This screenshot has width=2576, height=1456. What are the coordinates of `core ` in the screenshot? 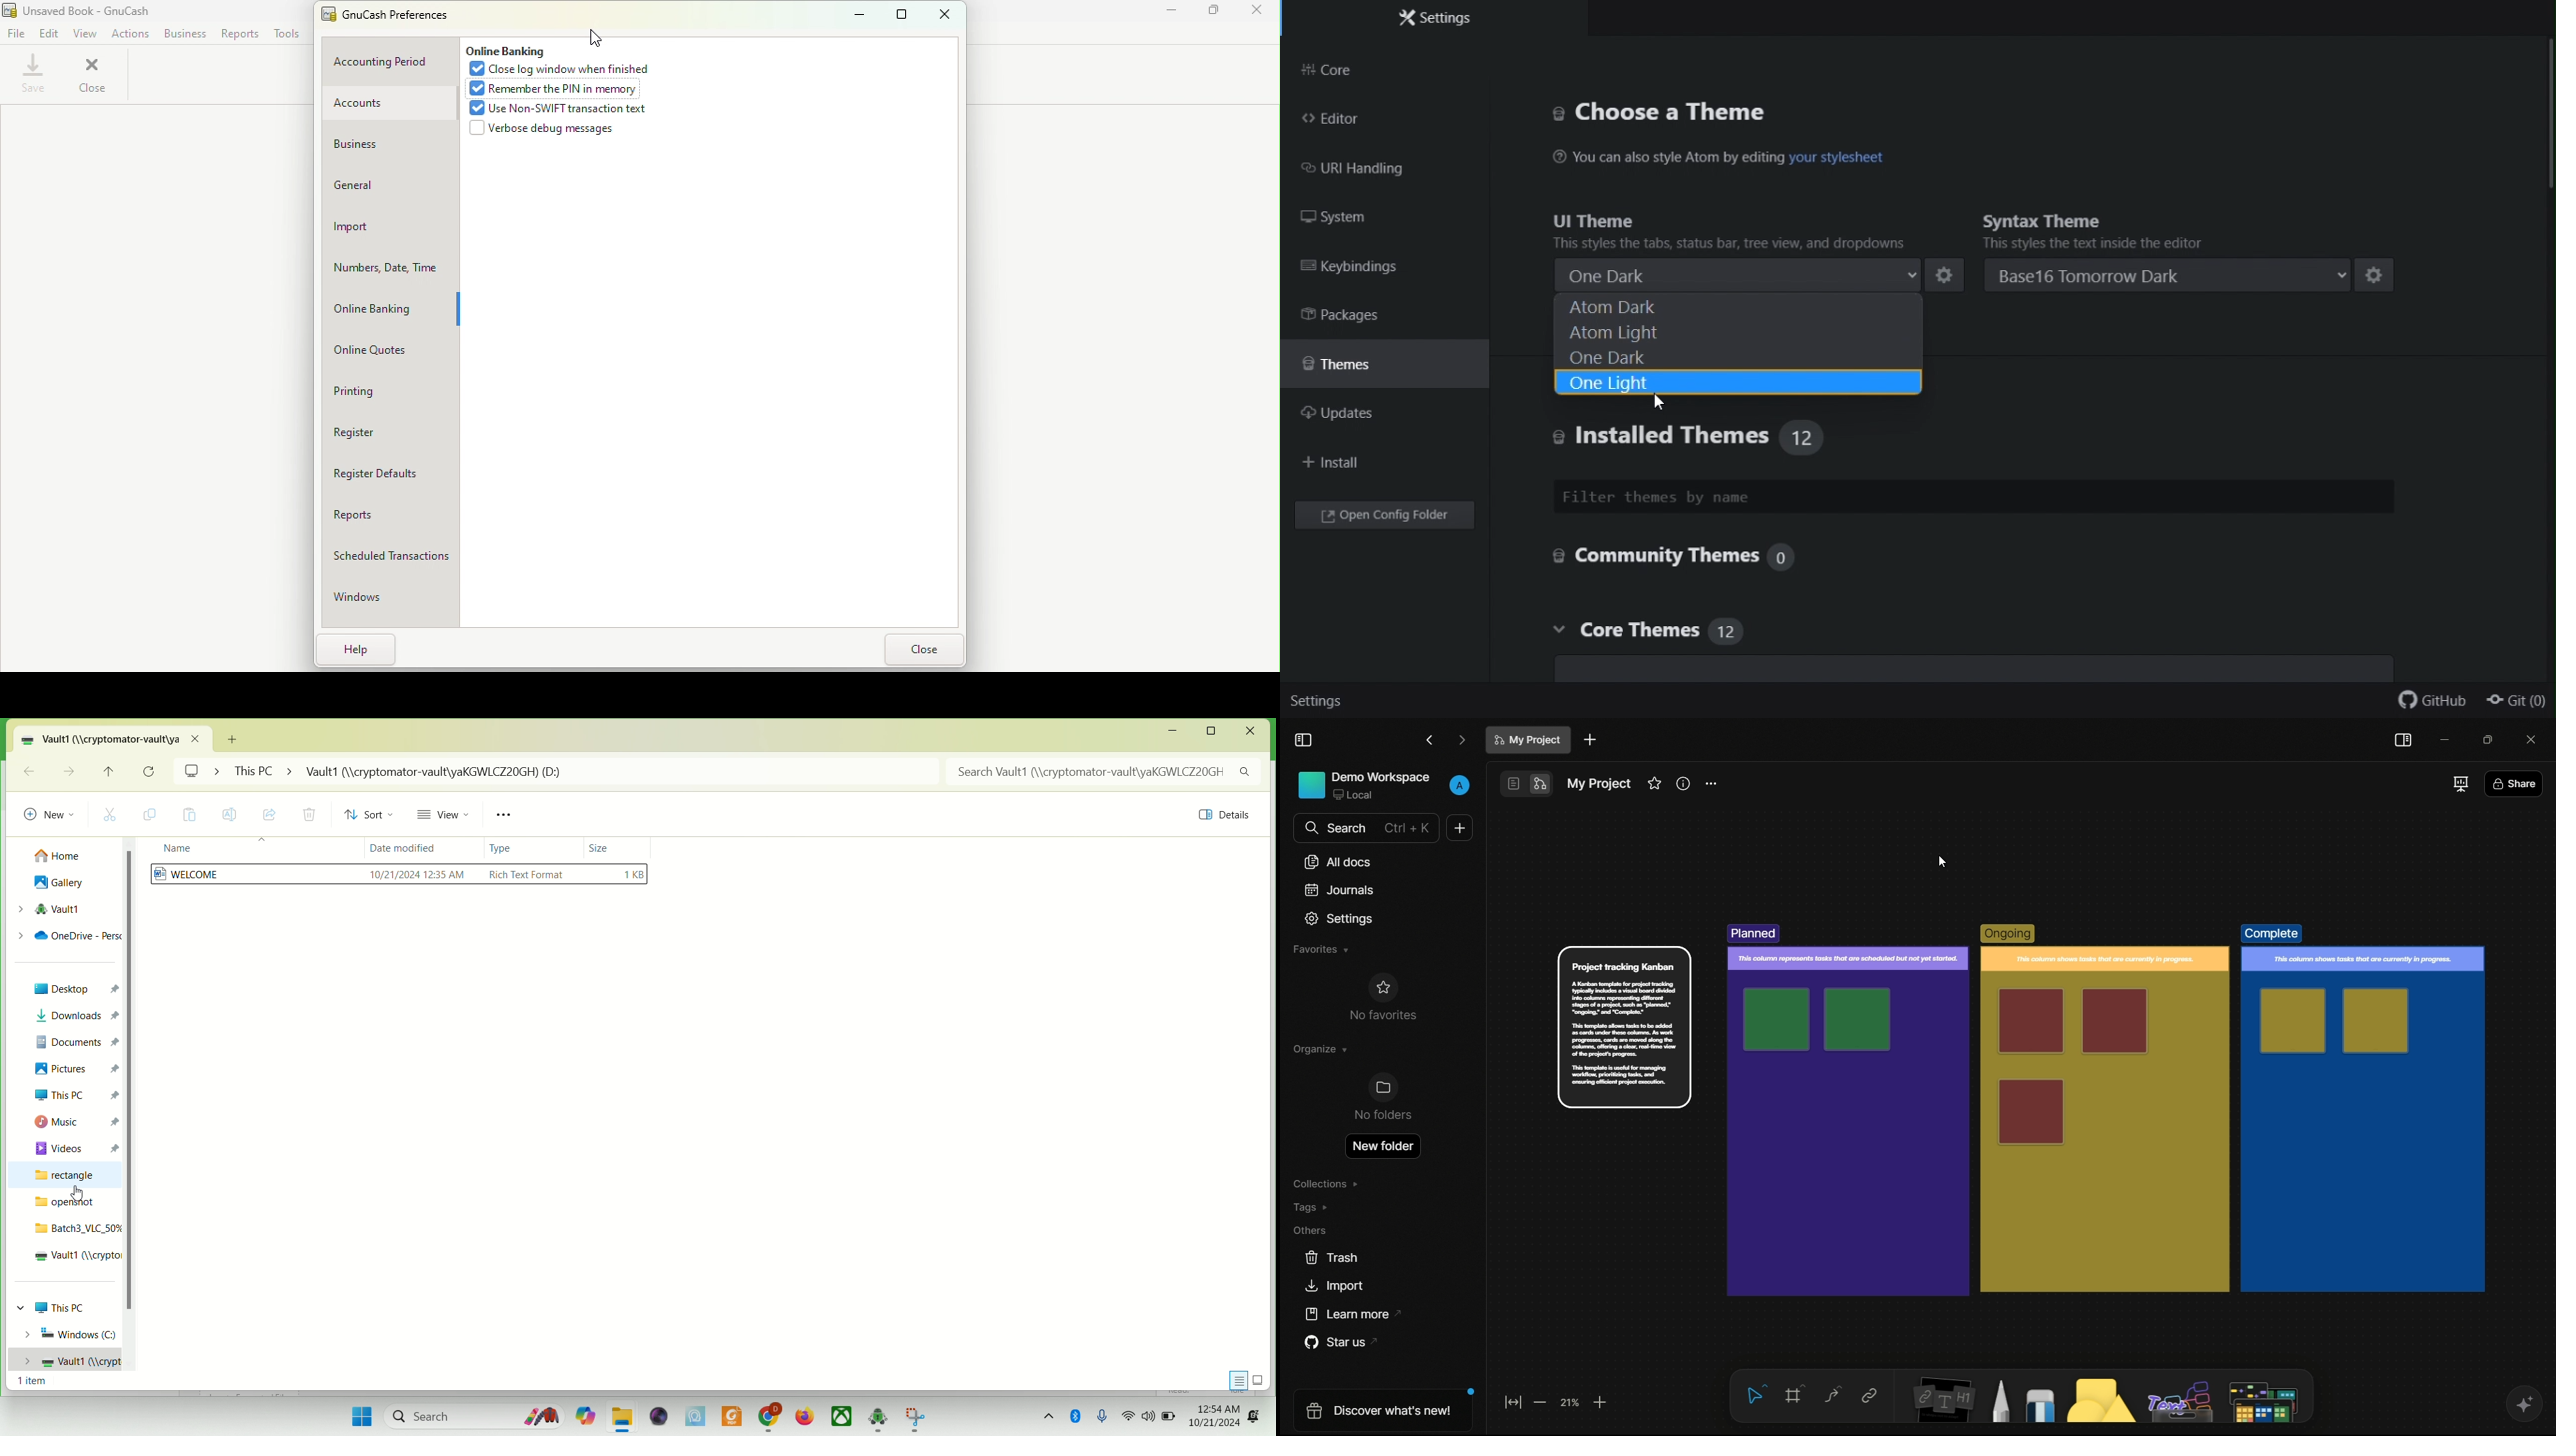 It's located at (1391, 70).